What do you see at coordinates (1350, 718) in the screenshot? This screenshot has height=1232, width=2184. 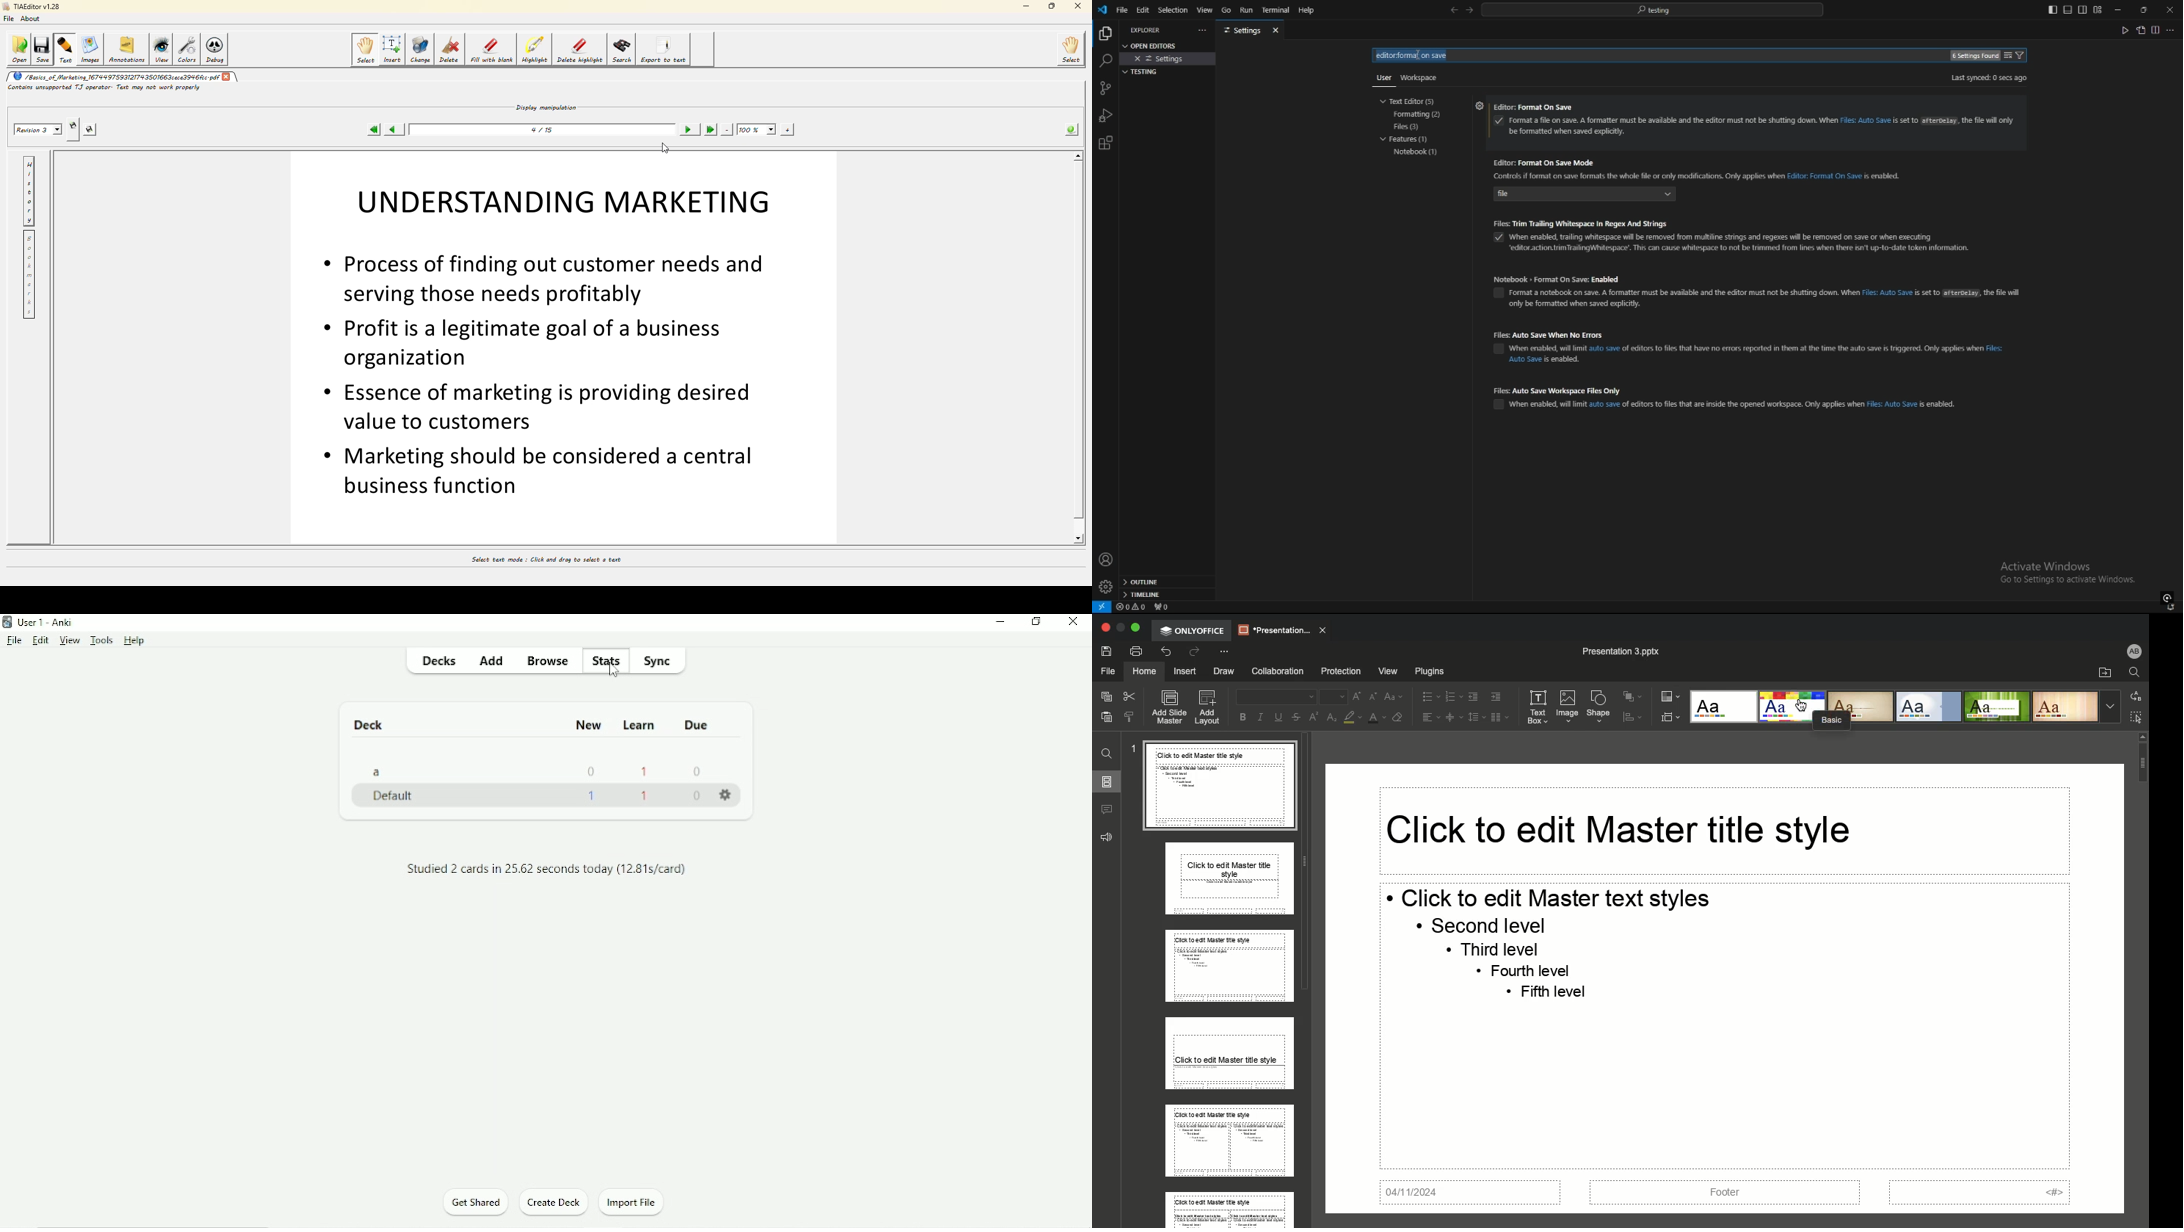 I see `Fill color` at bounding box center [1350, 718].